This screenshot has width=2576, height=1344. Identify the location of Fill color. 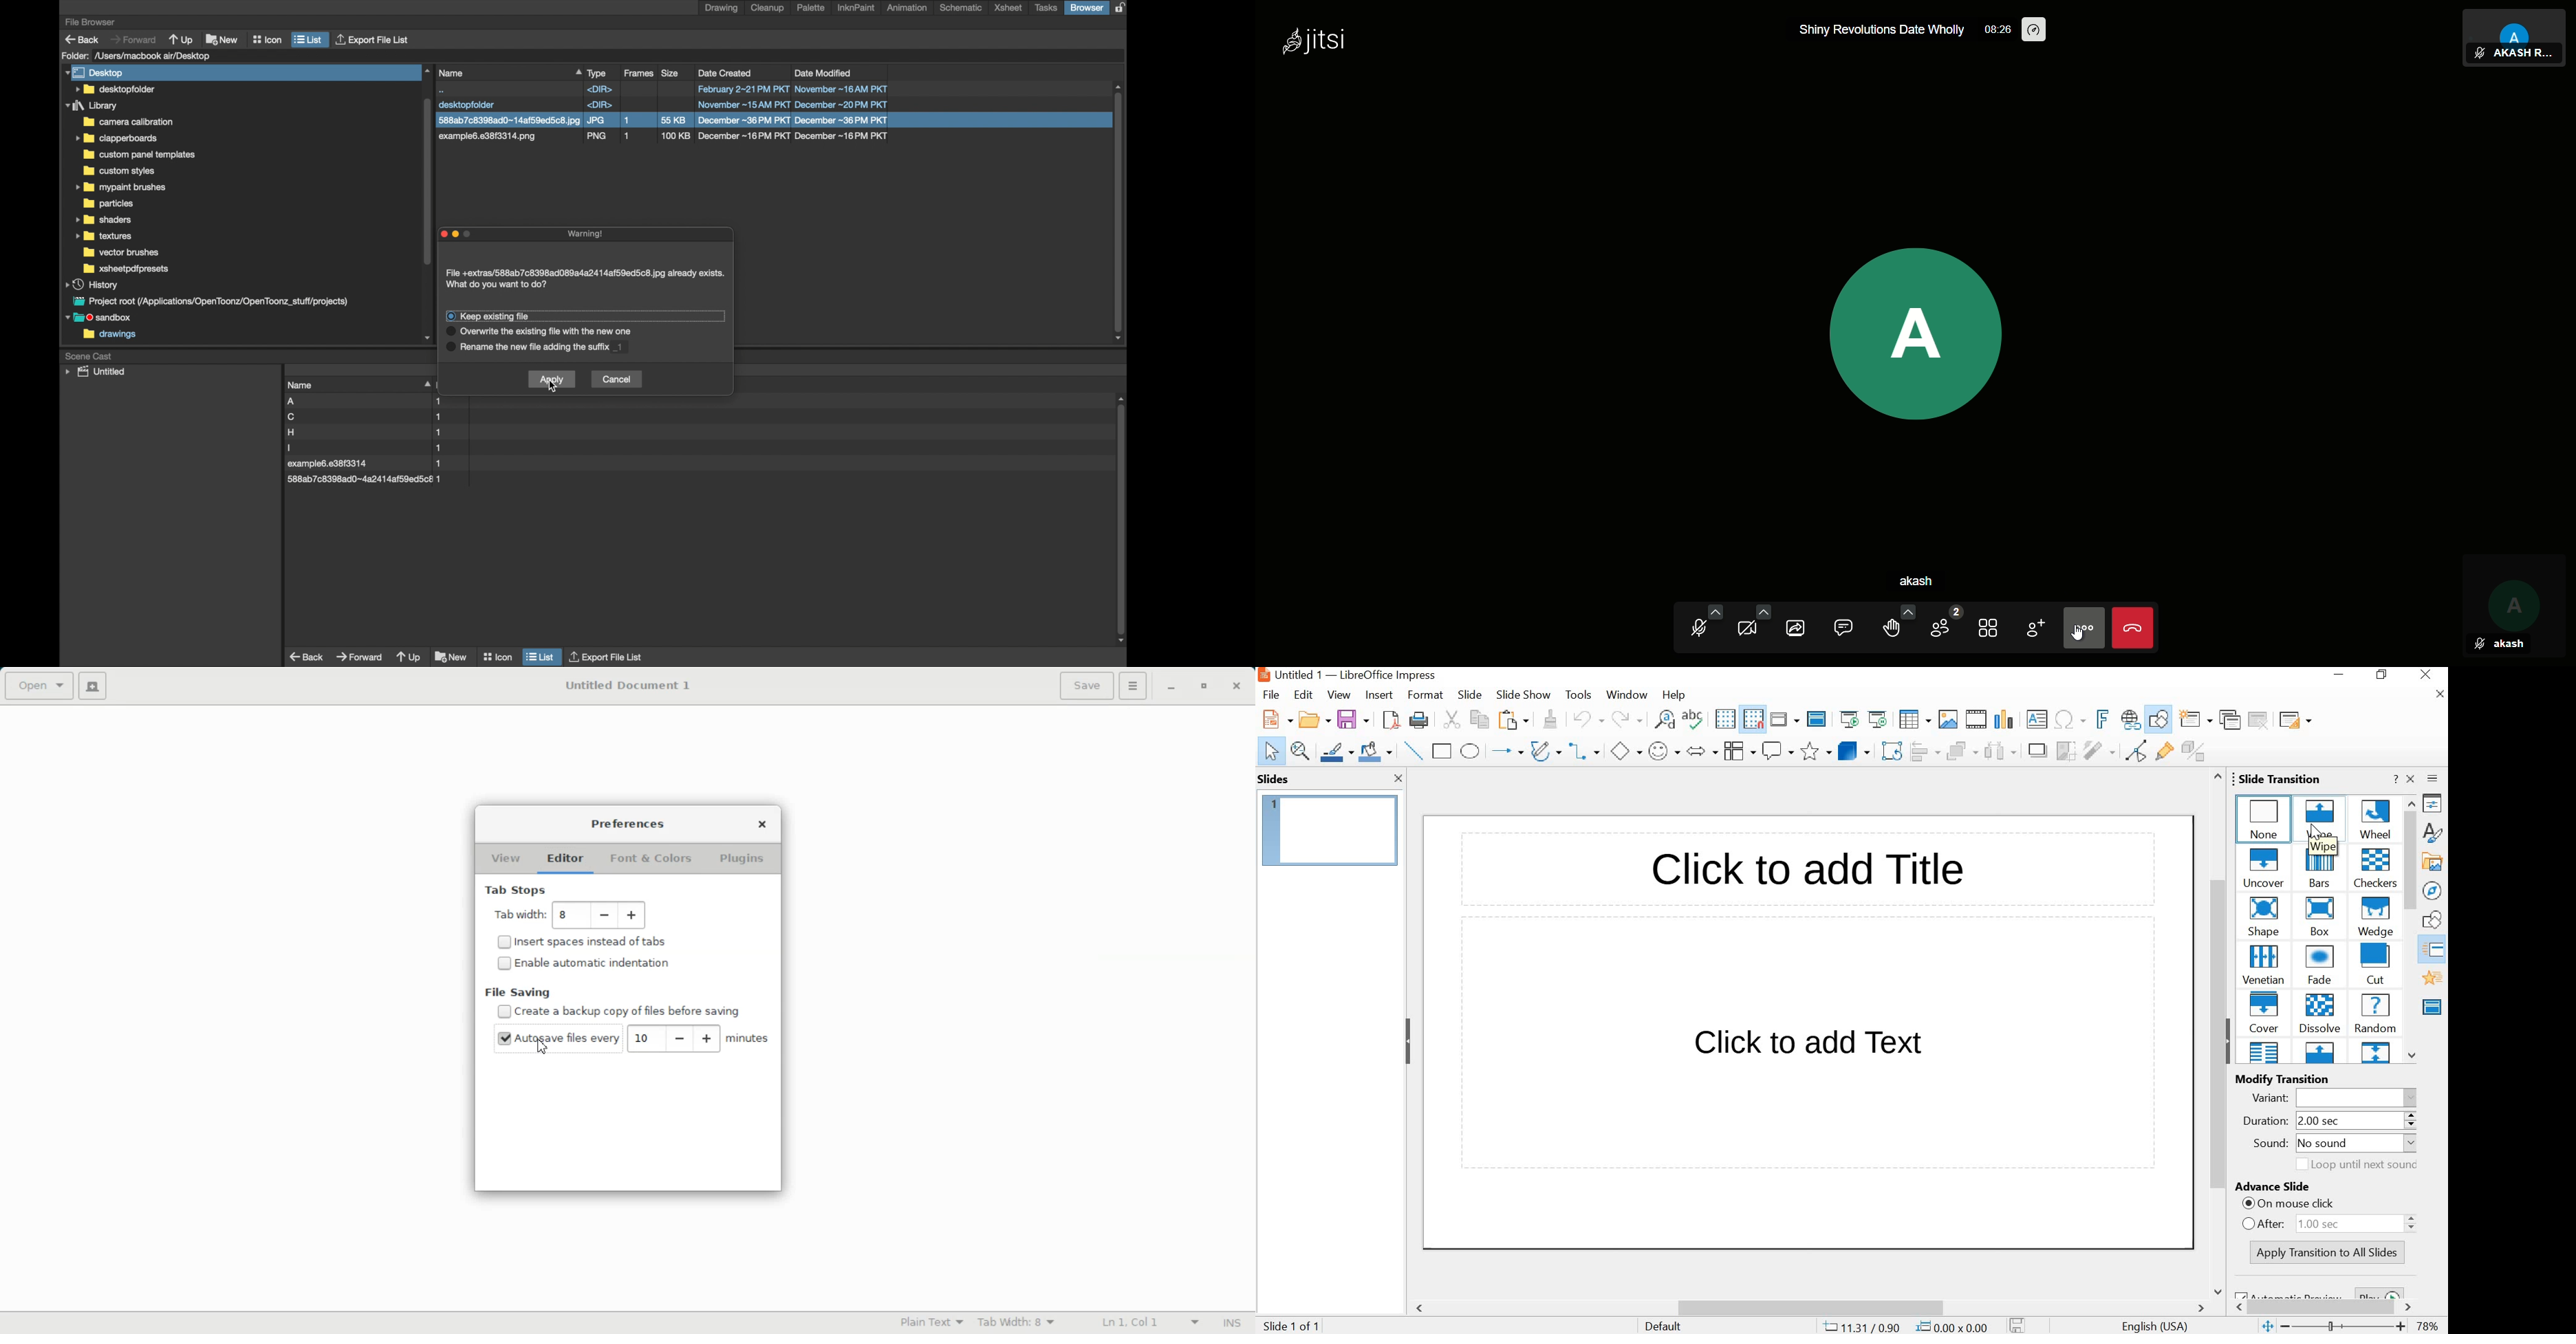
(1375, 751).